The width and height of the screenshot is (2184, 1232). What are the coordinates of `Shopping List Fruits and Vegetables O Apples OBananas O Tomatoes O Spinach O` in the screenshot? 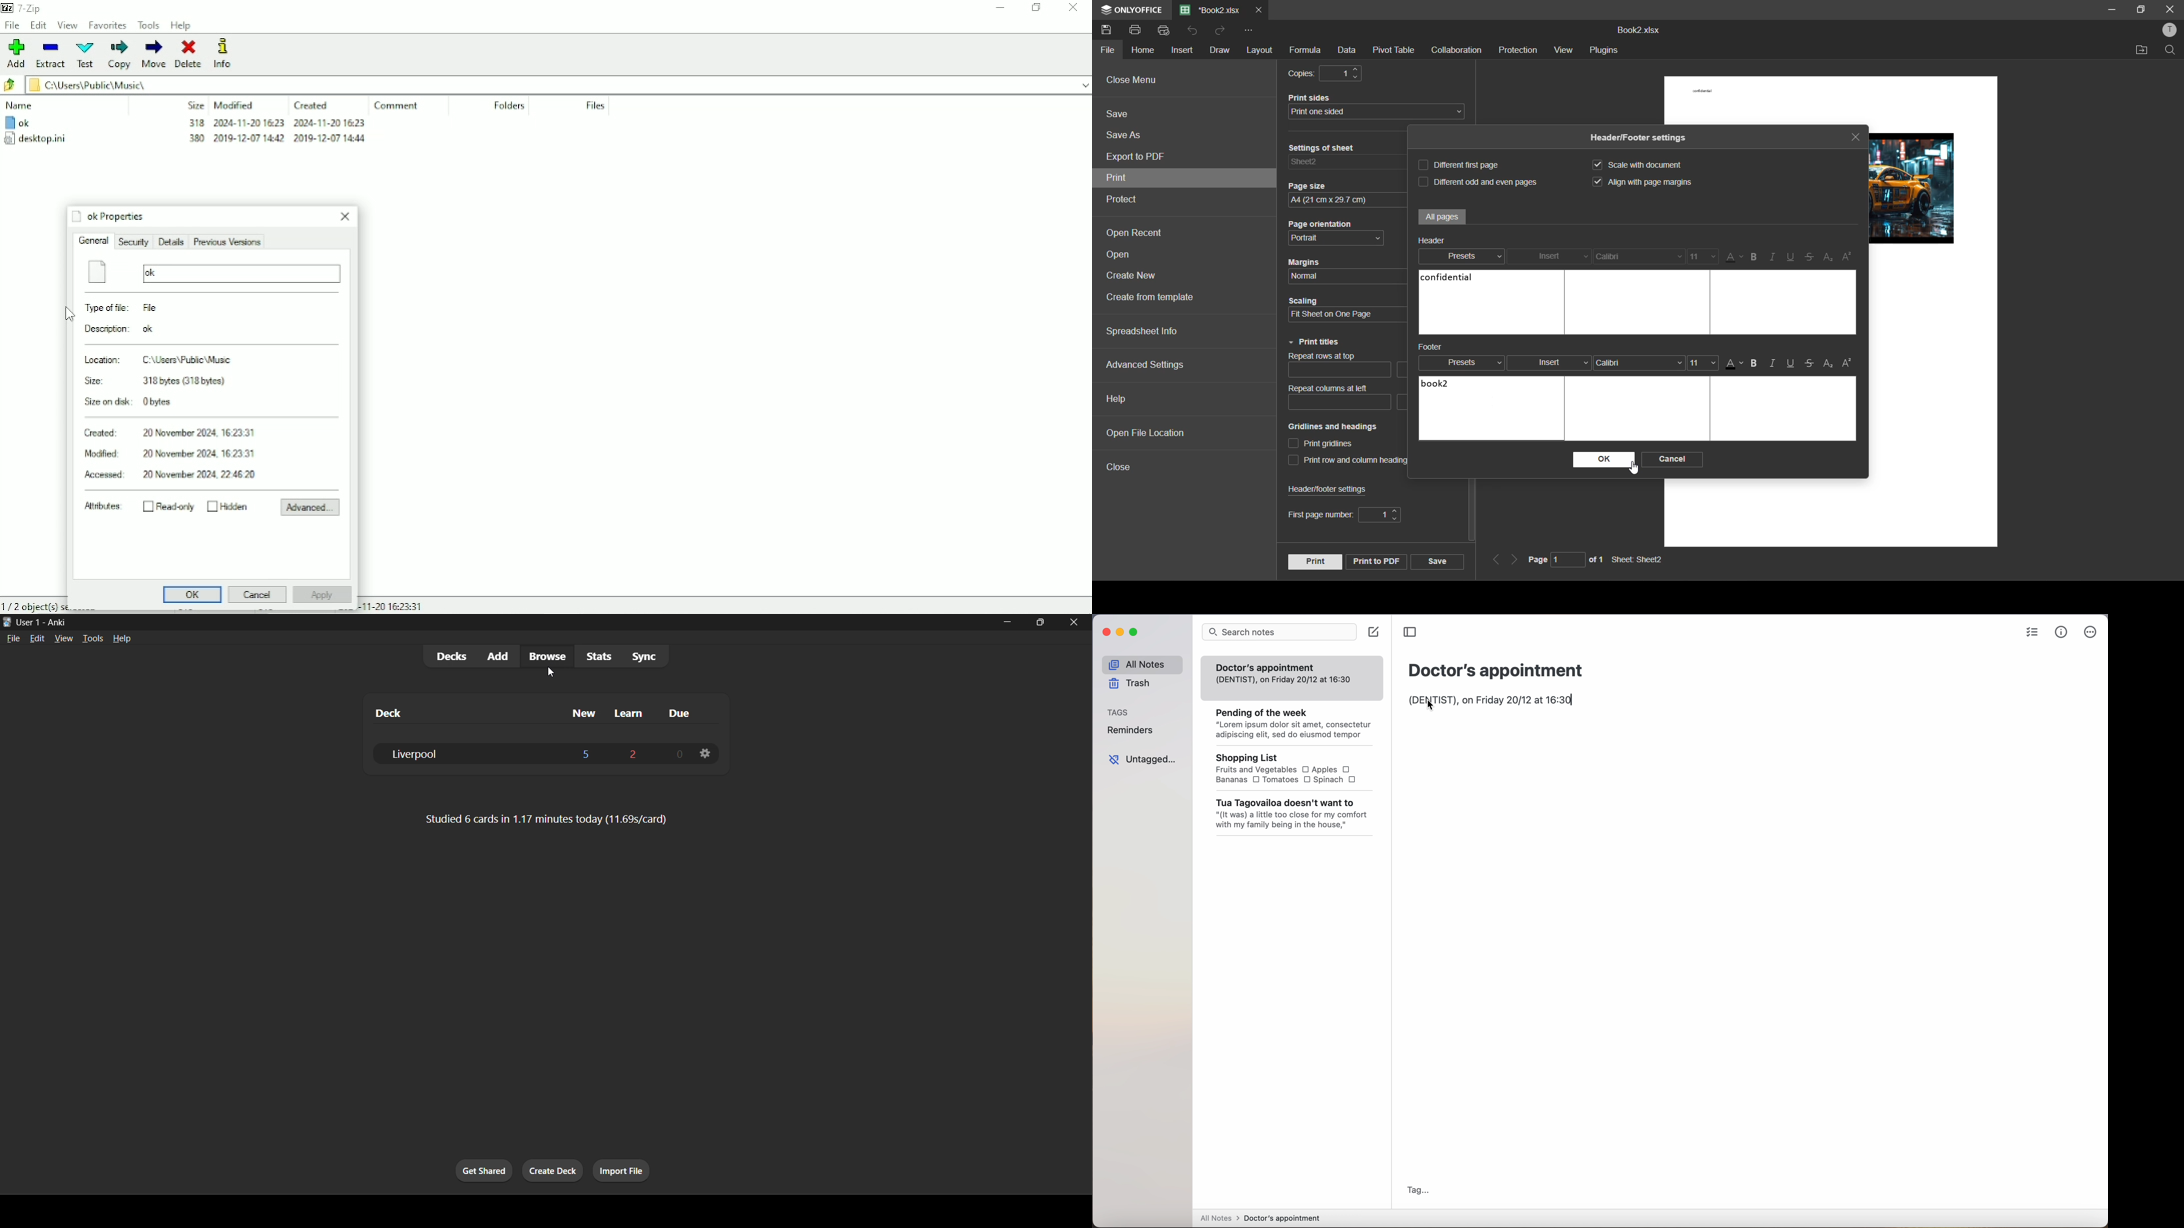 It's located at (1282, 768).